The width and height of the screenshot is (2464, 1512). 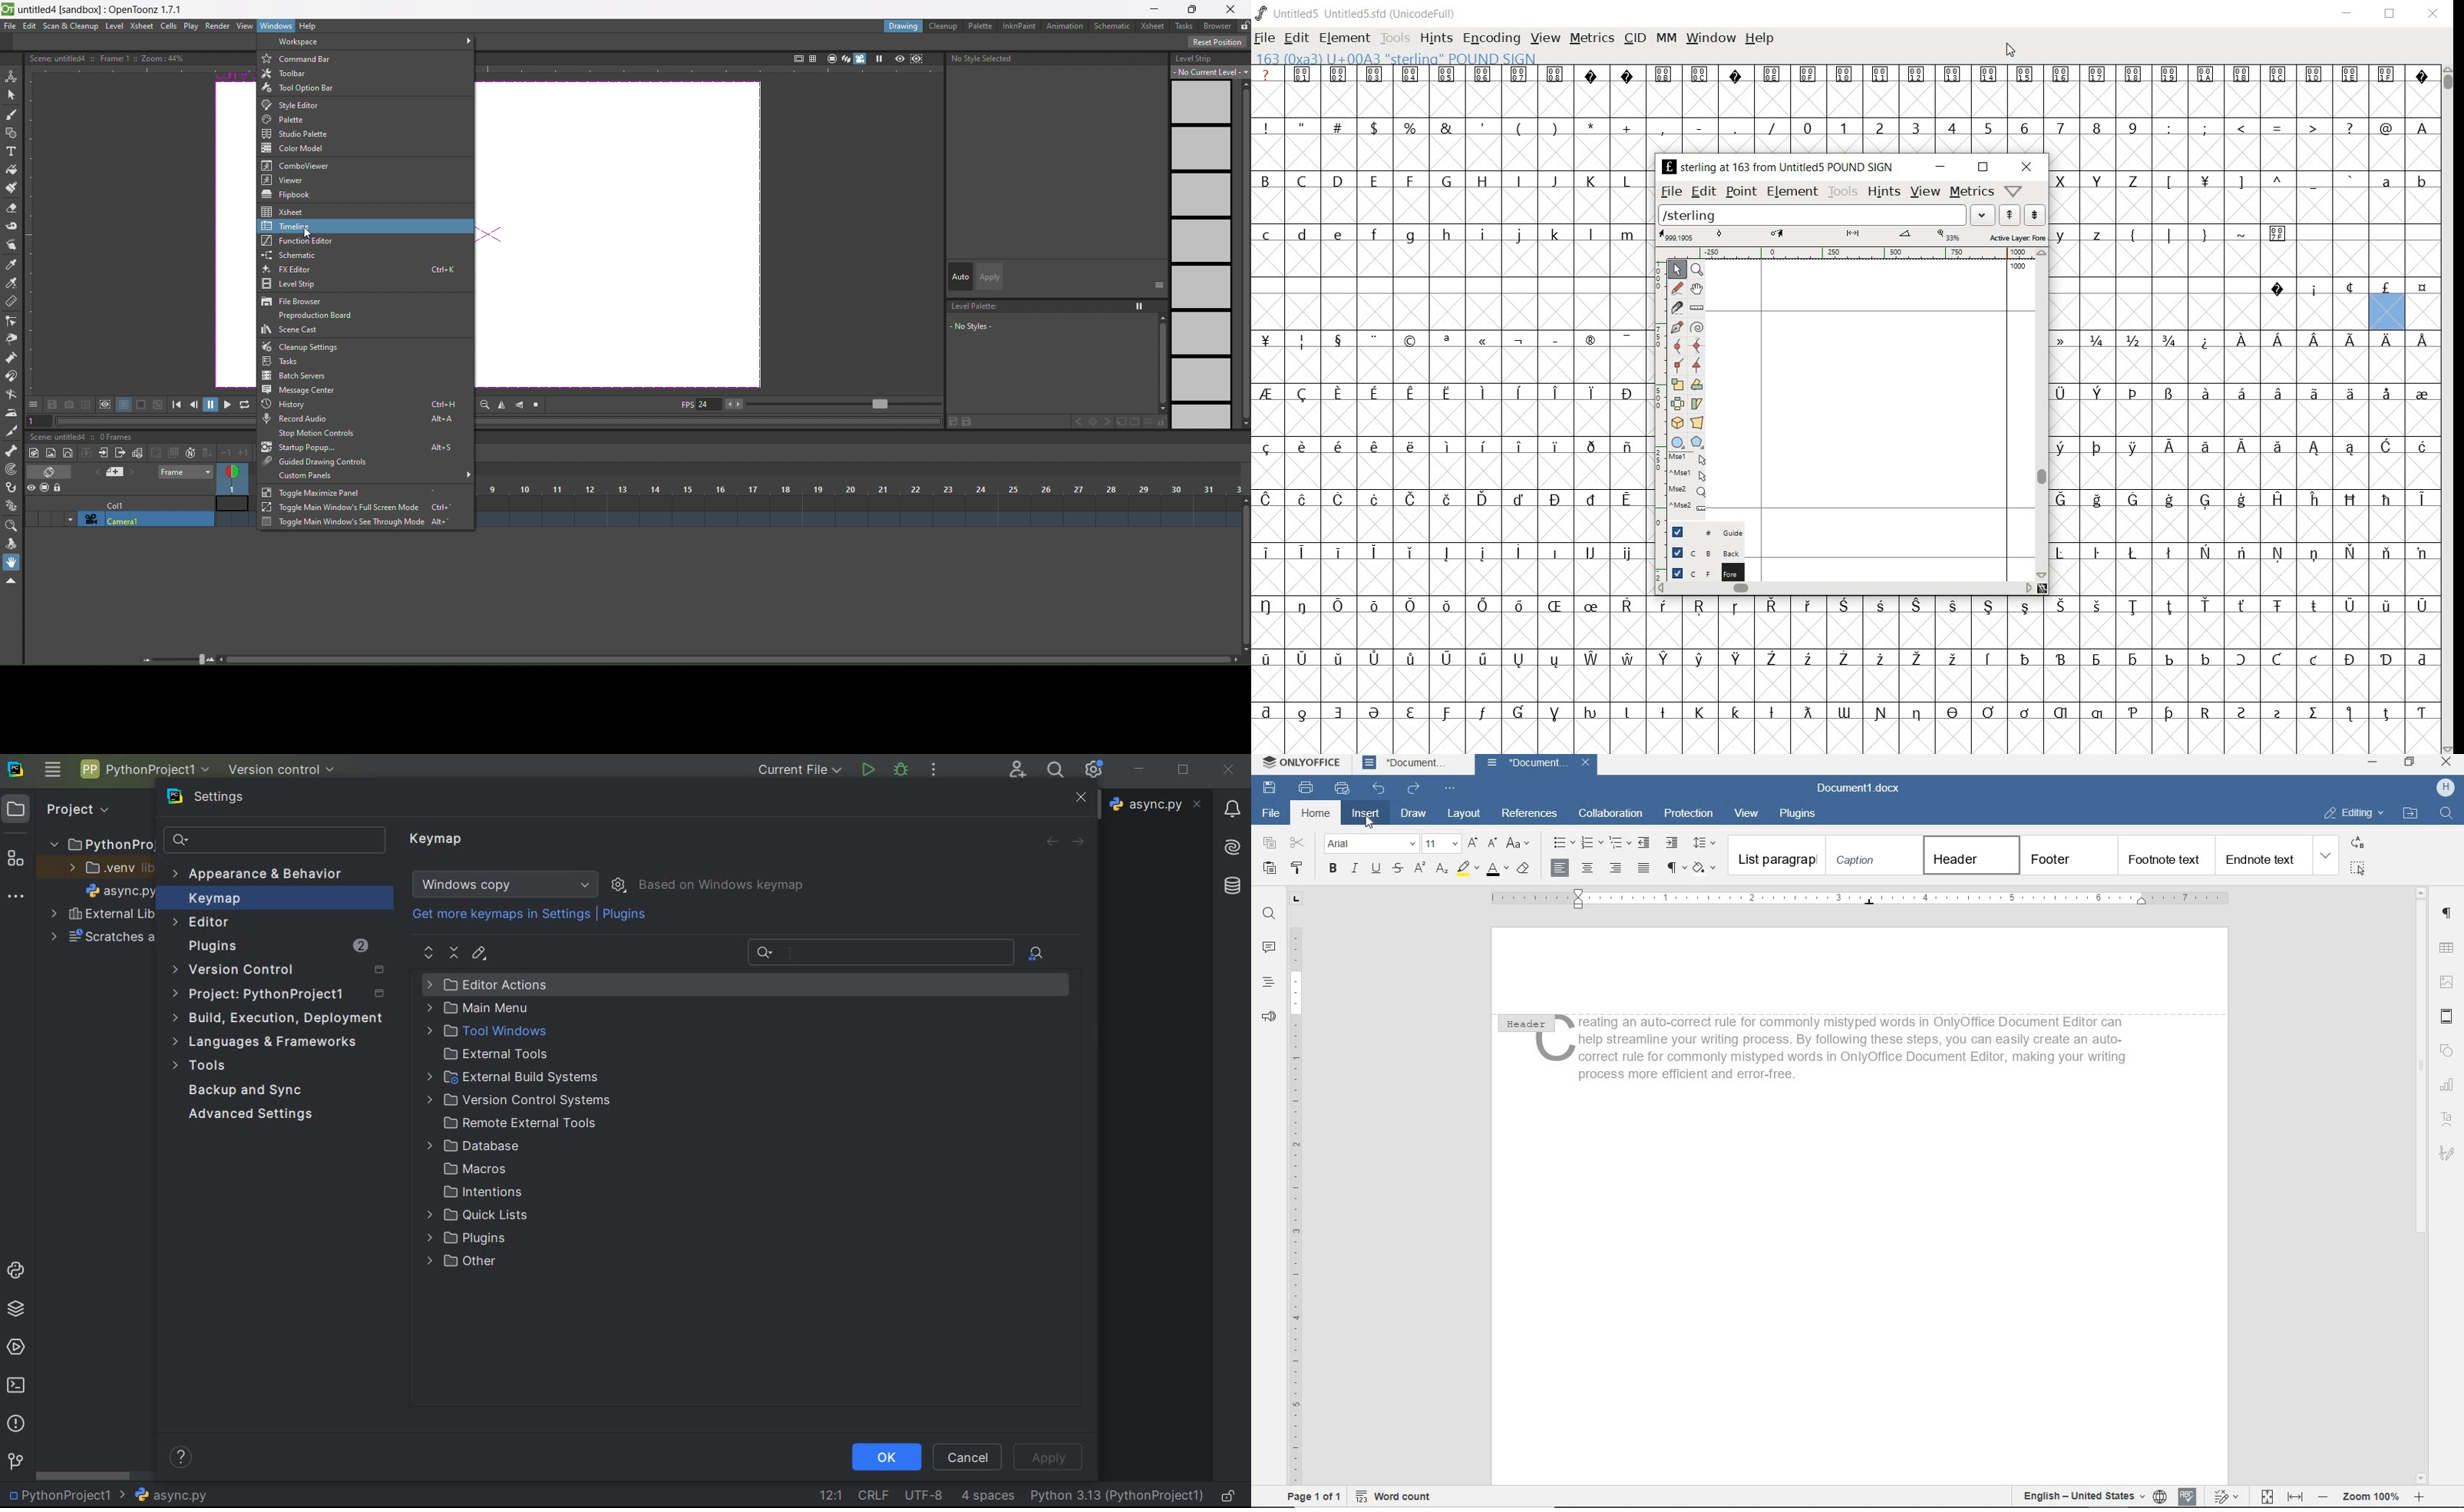 What do you see at coordinates (1269, 812) in the screenshot?
I see `FILE` at bounding box center [1269, 812].